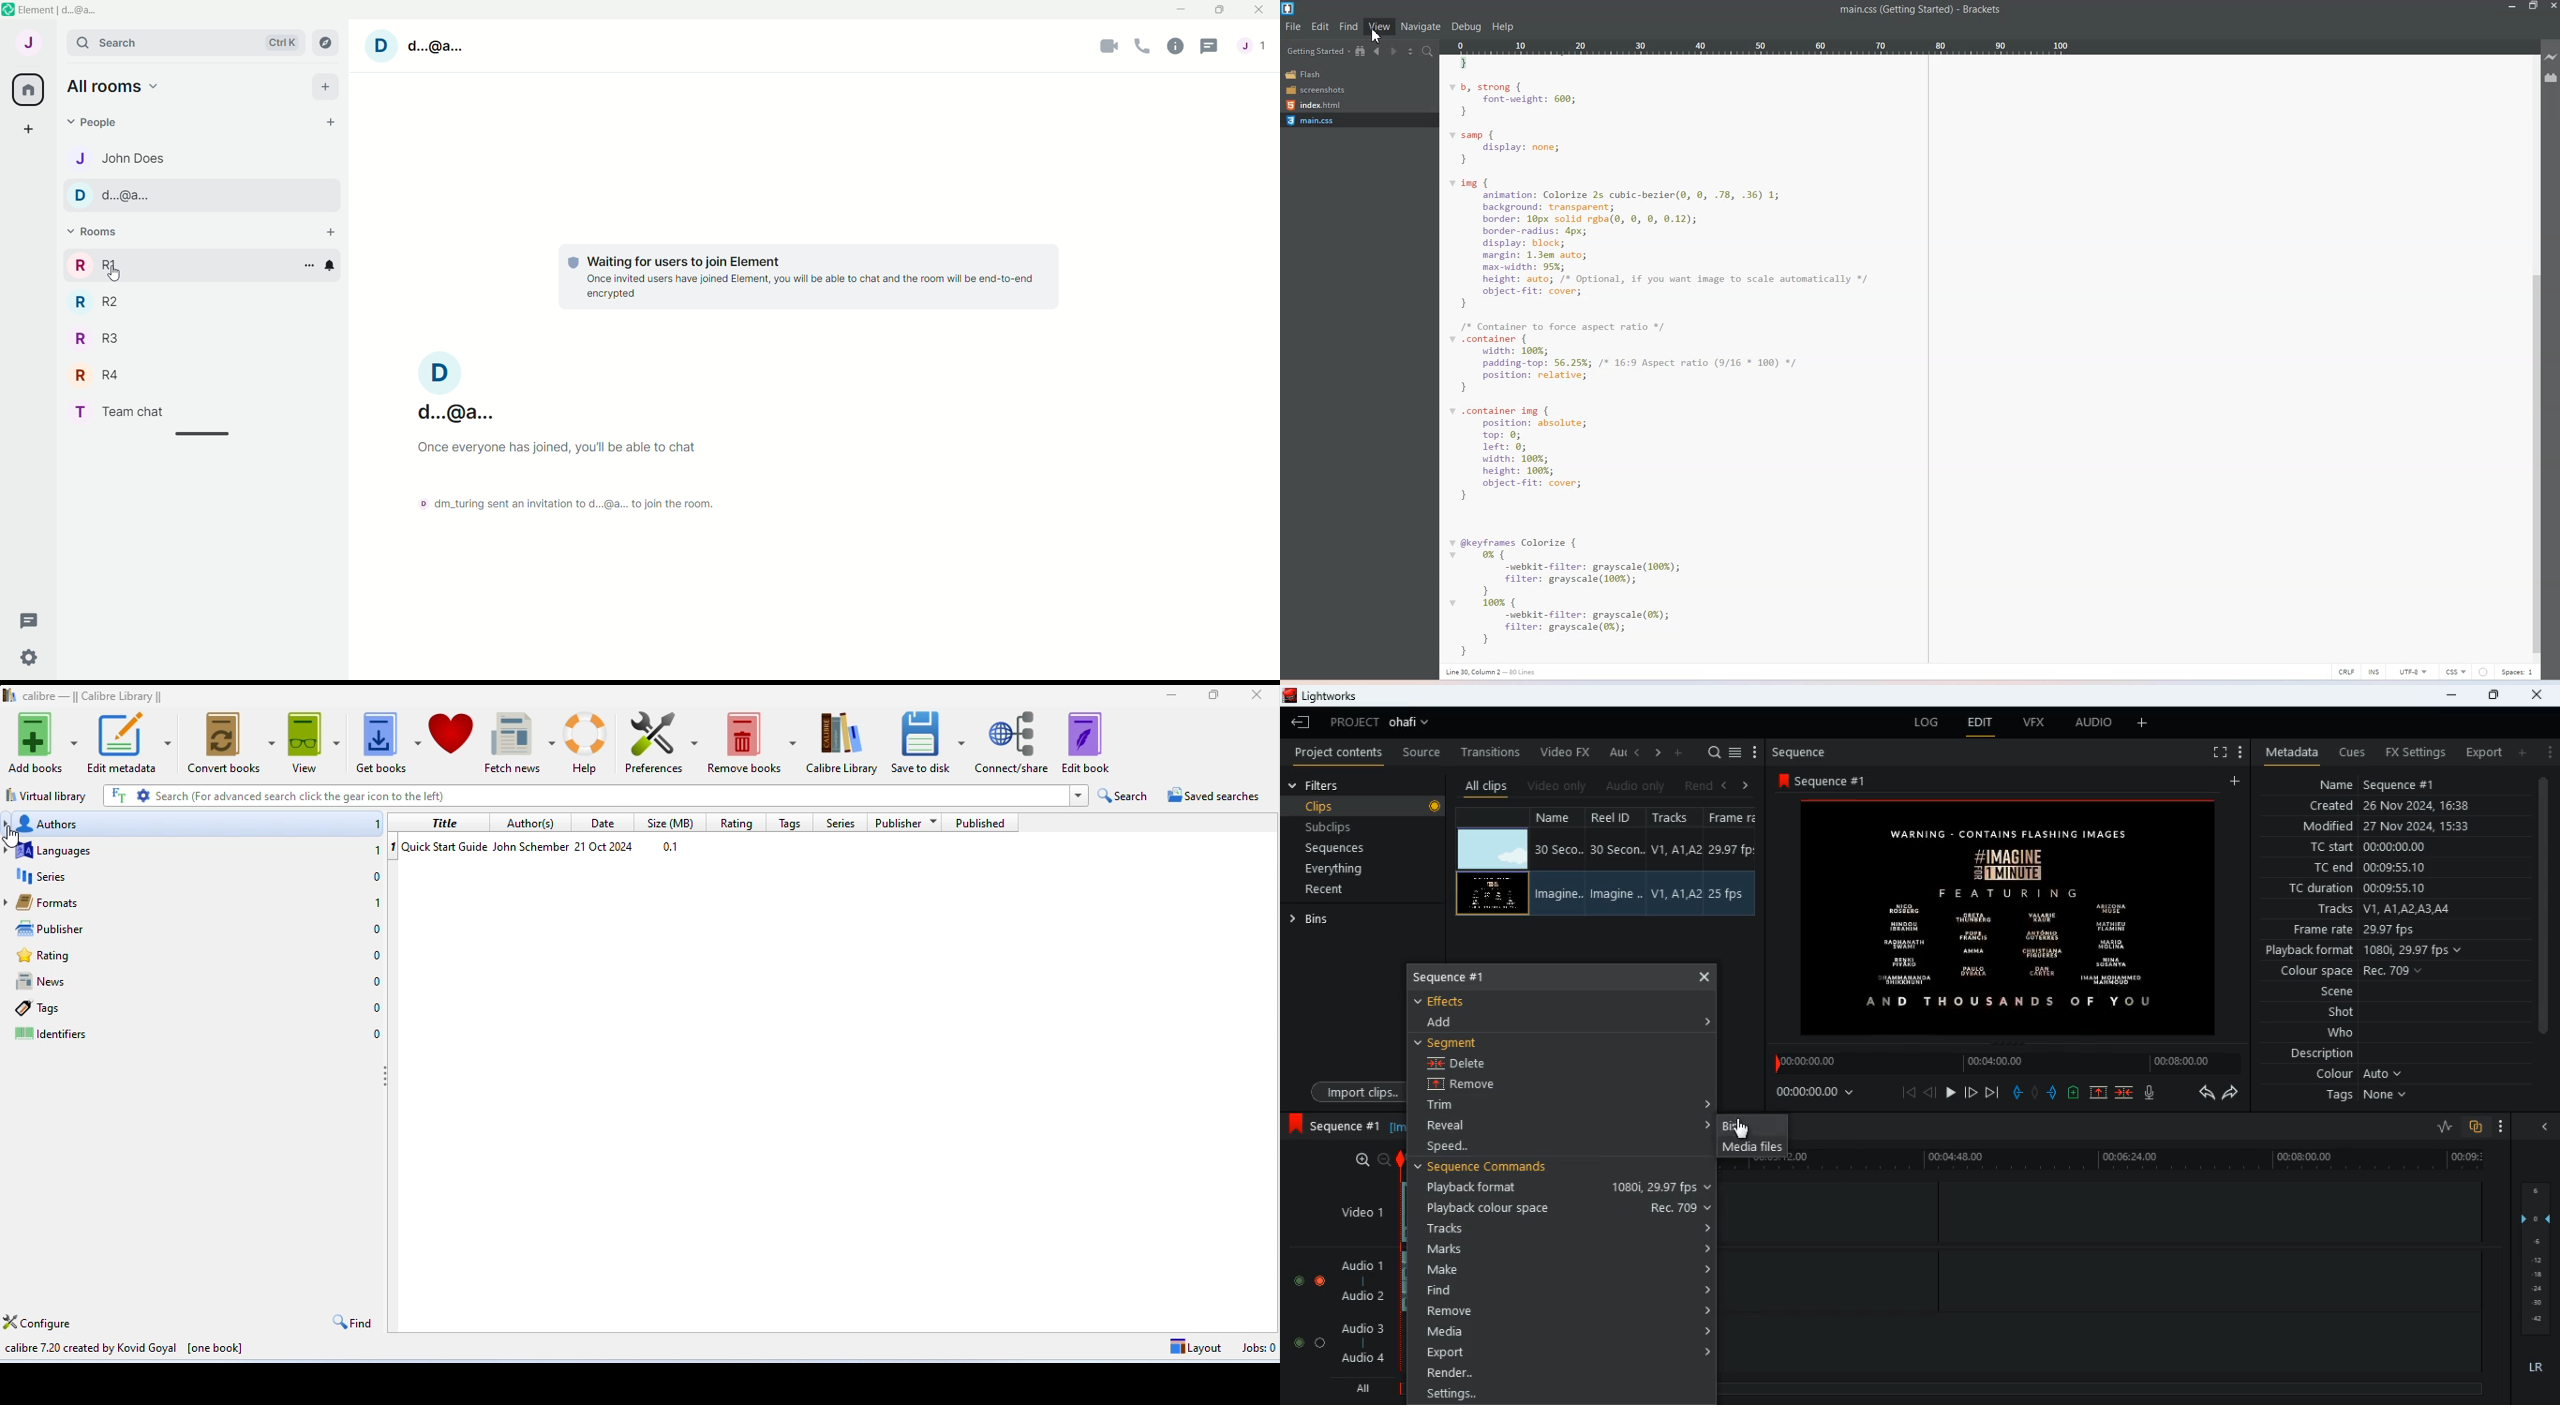 Image resolution: width=2576 pixels, height=1428 pixels. I want to click on published, so click(981, 824).